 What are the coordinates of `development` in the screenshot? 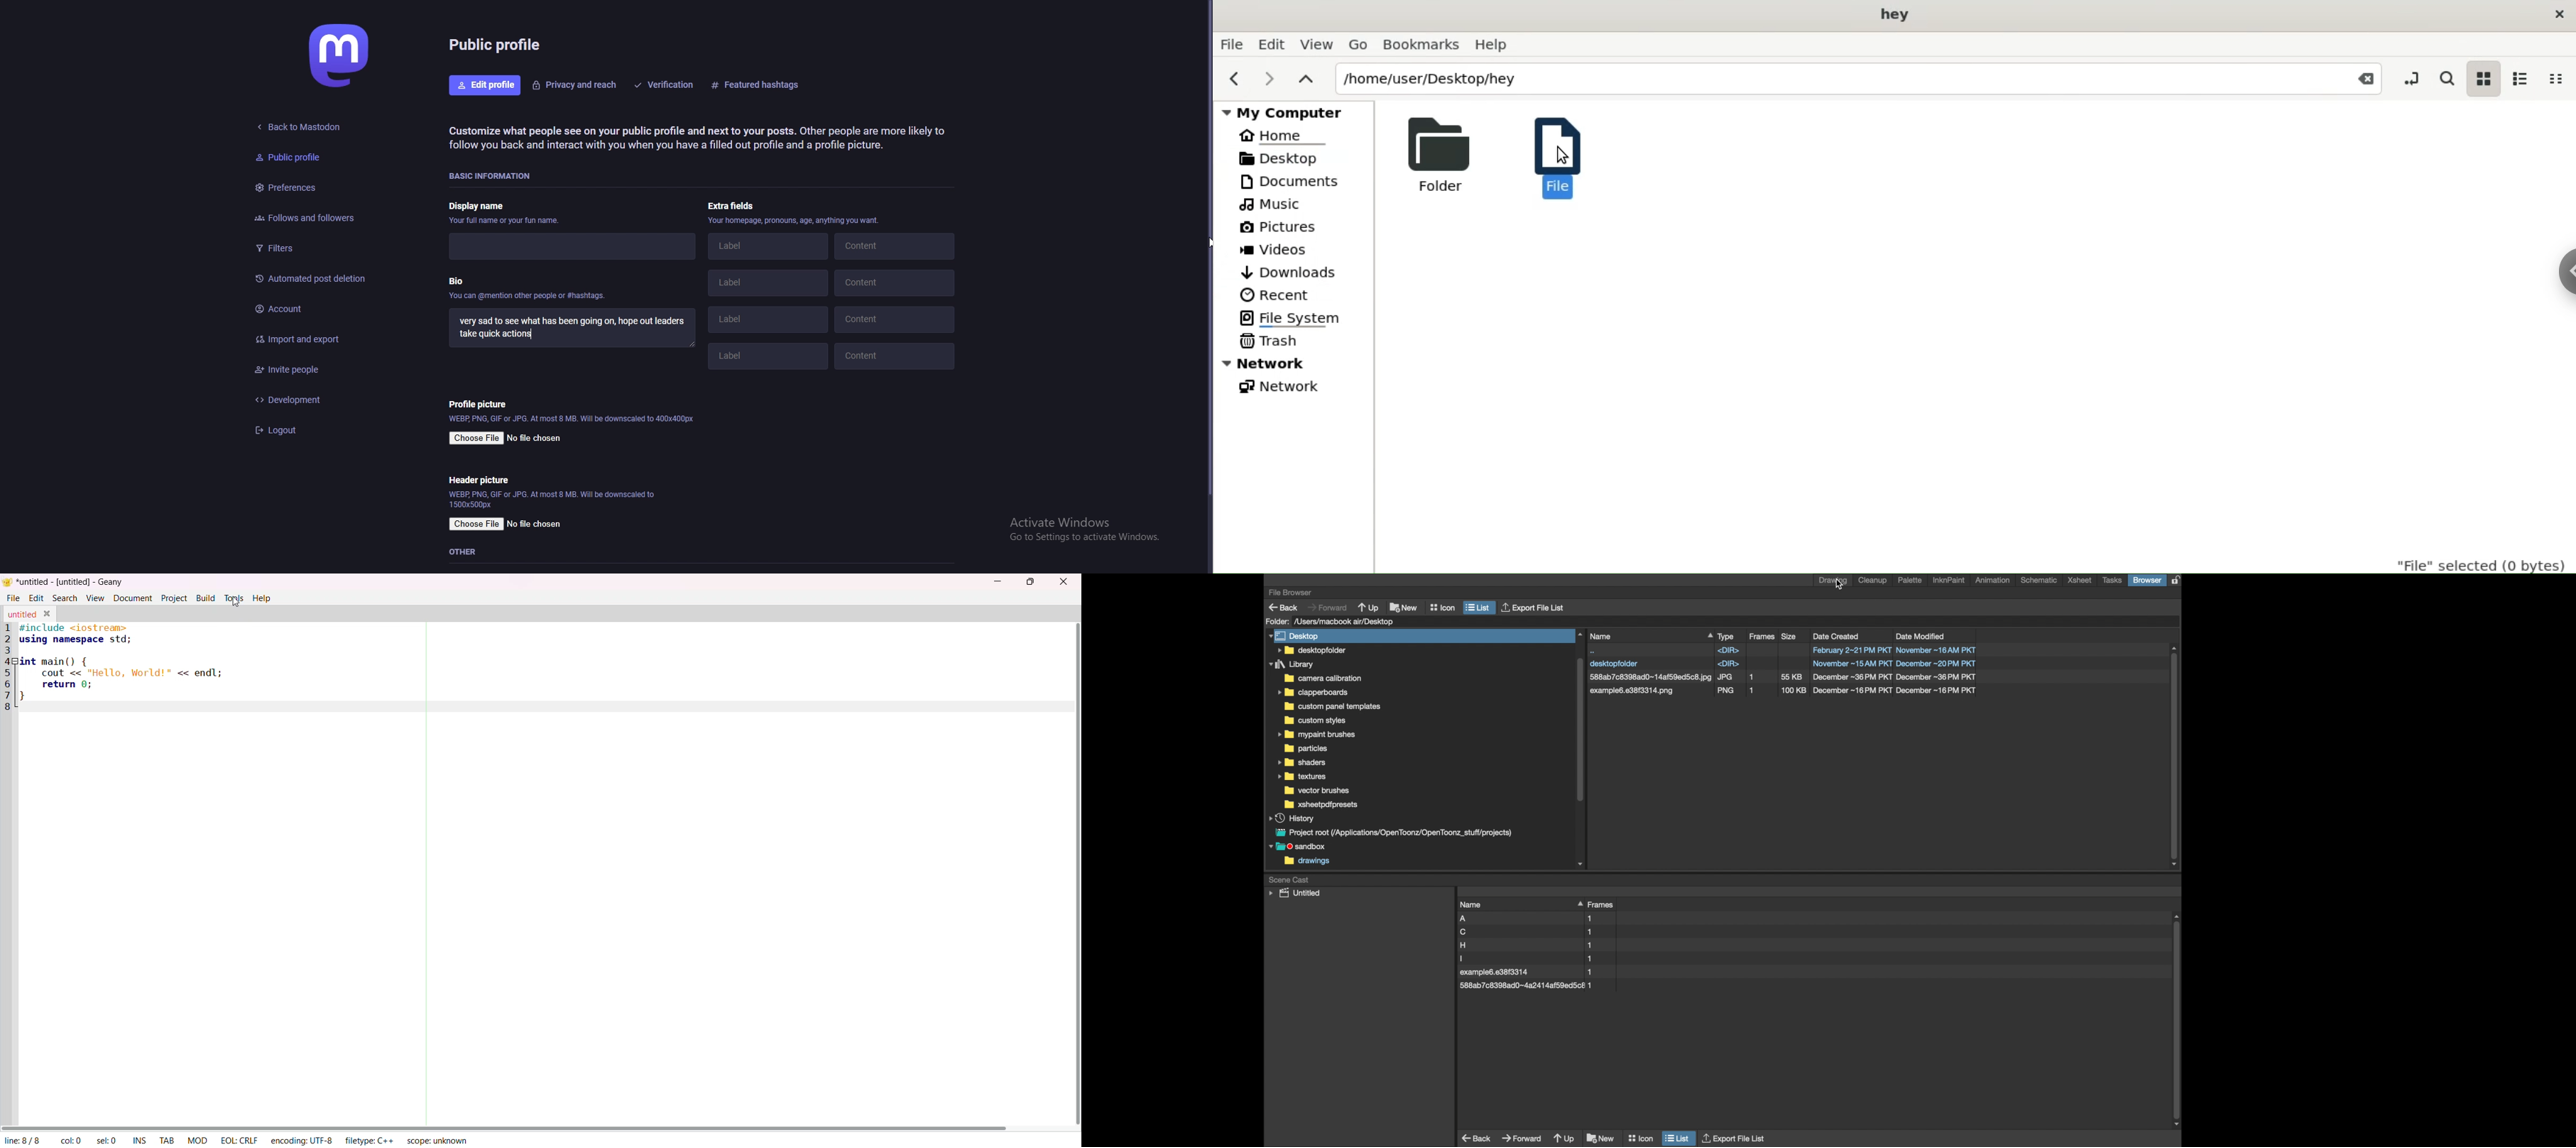 It's located at (314, 399).